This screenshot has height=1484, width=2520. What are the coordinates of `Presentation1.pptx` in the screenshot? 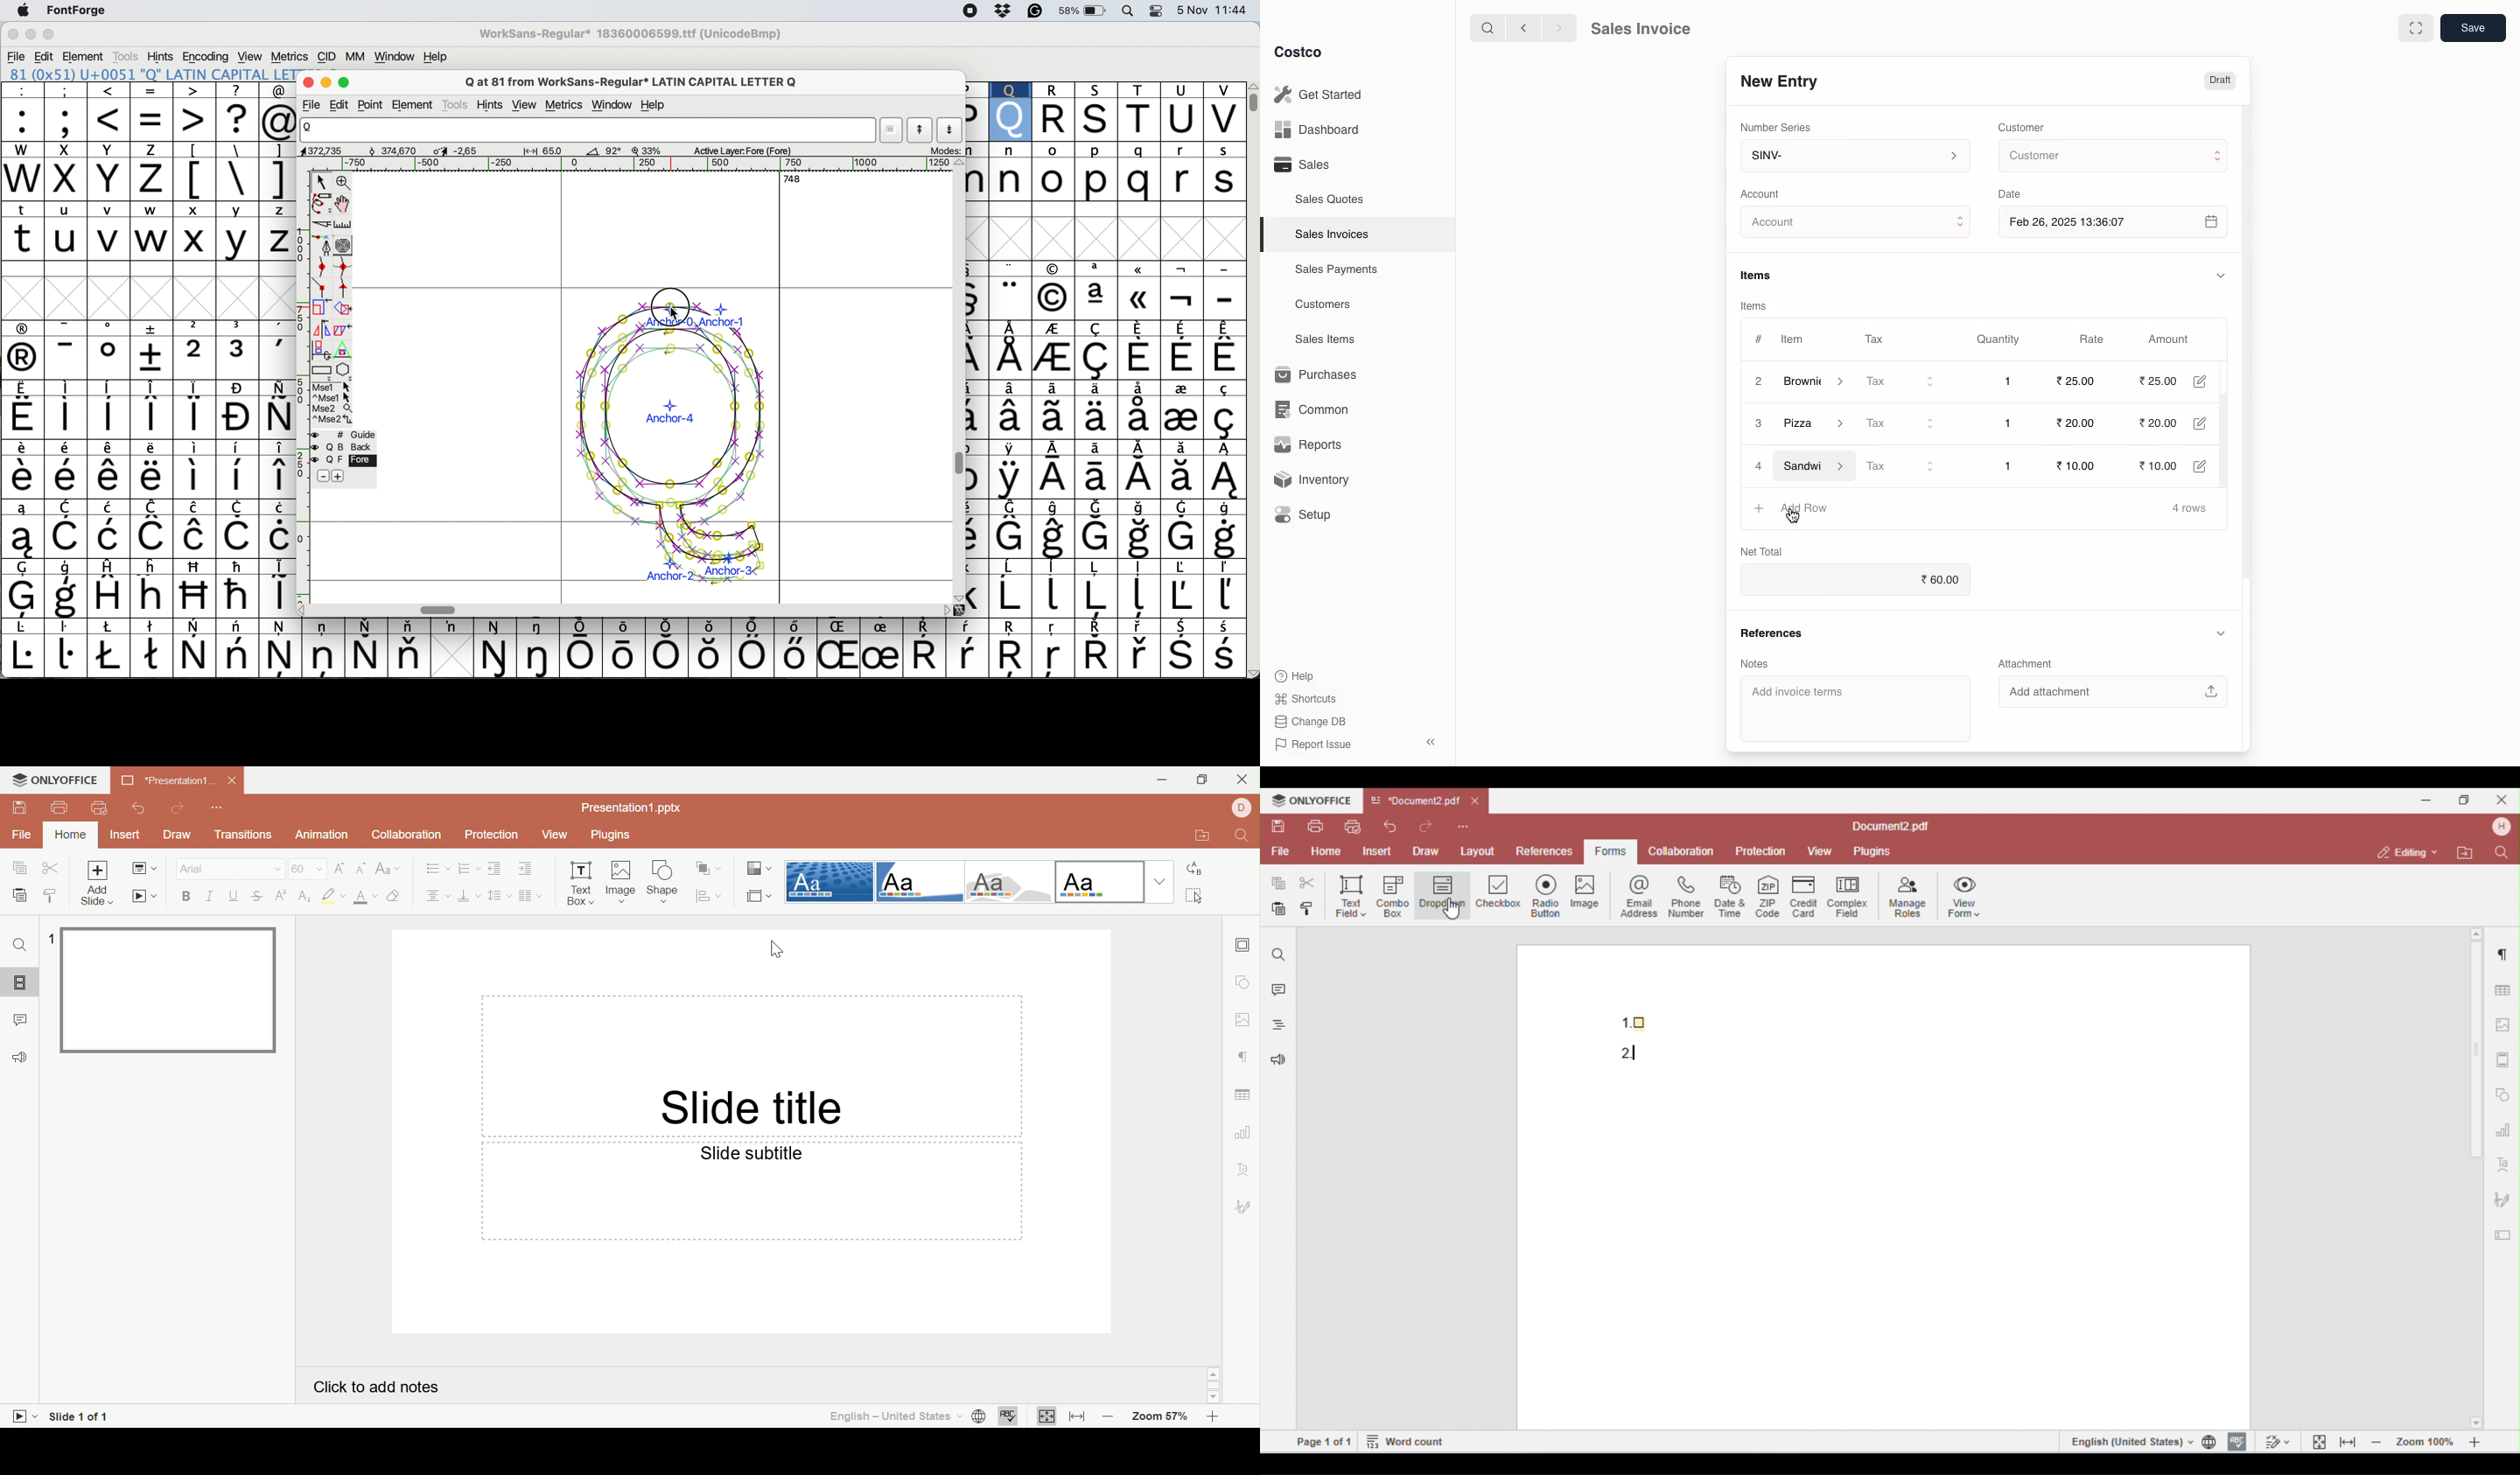 It's located at (629, 807).